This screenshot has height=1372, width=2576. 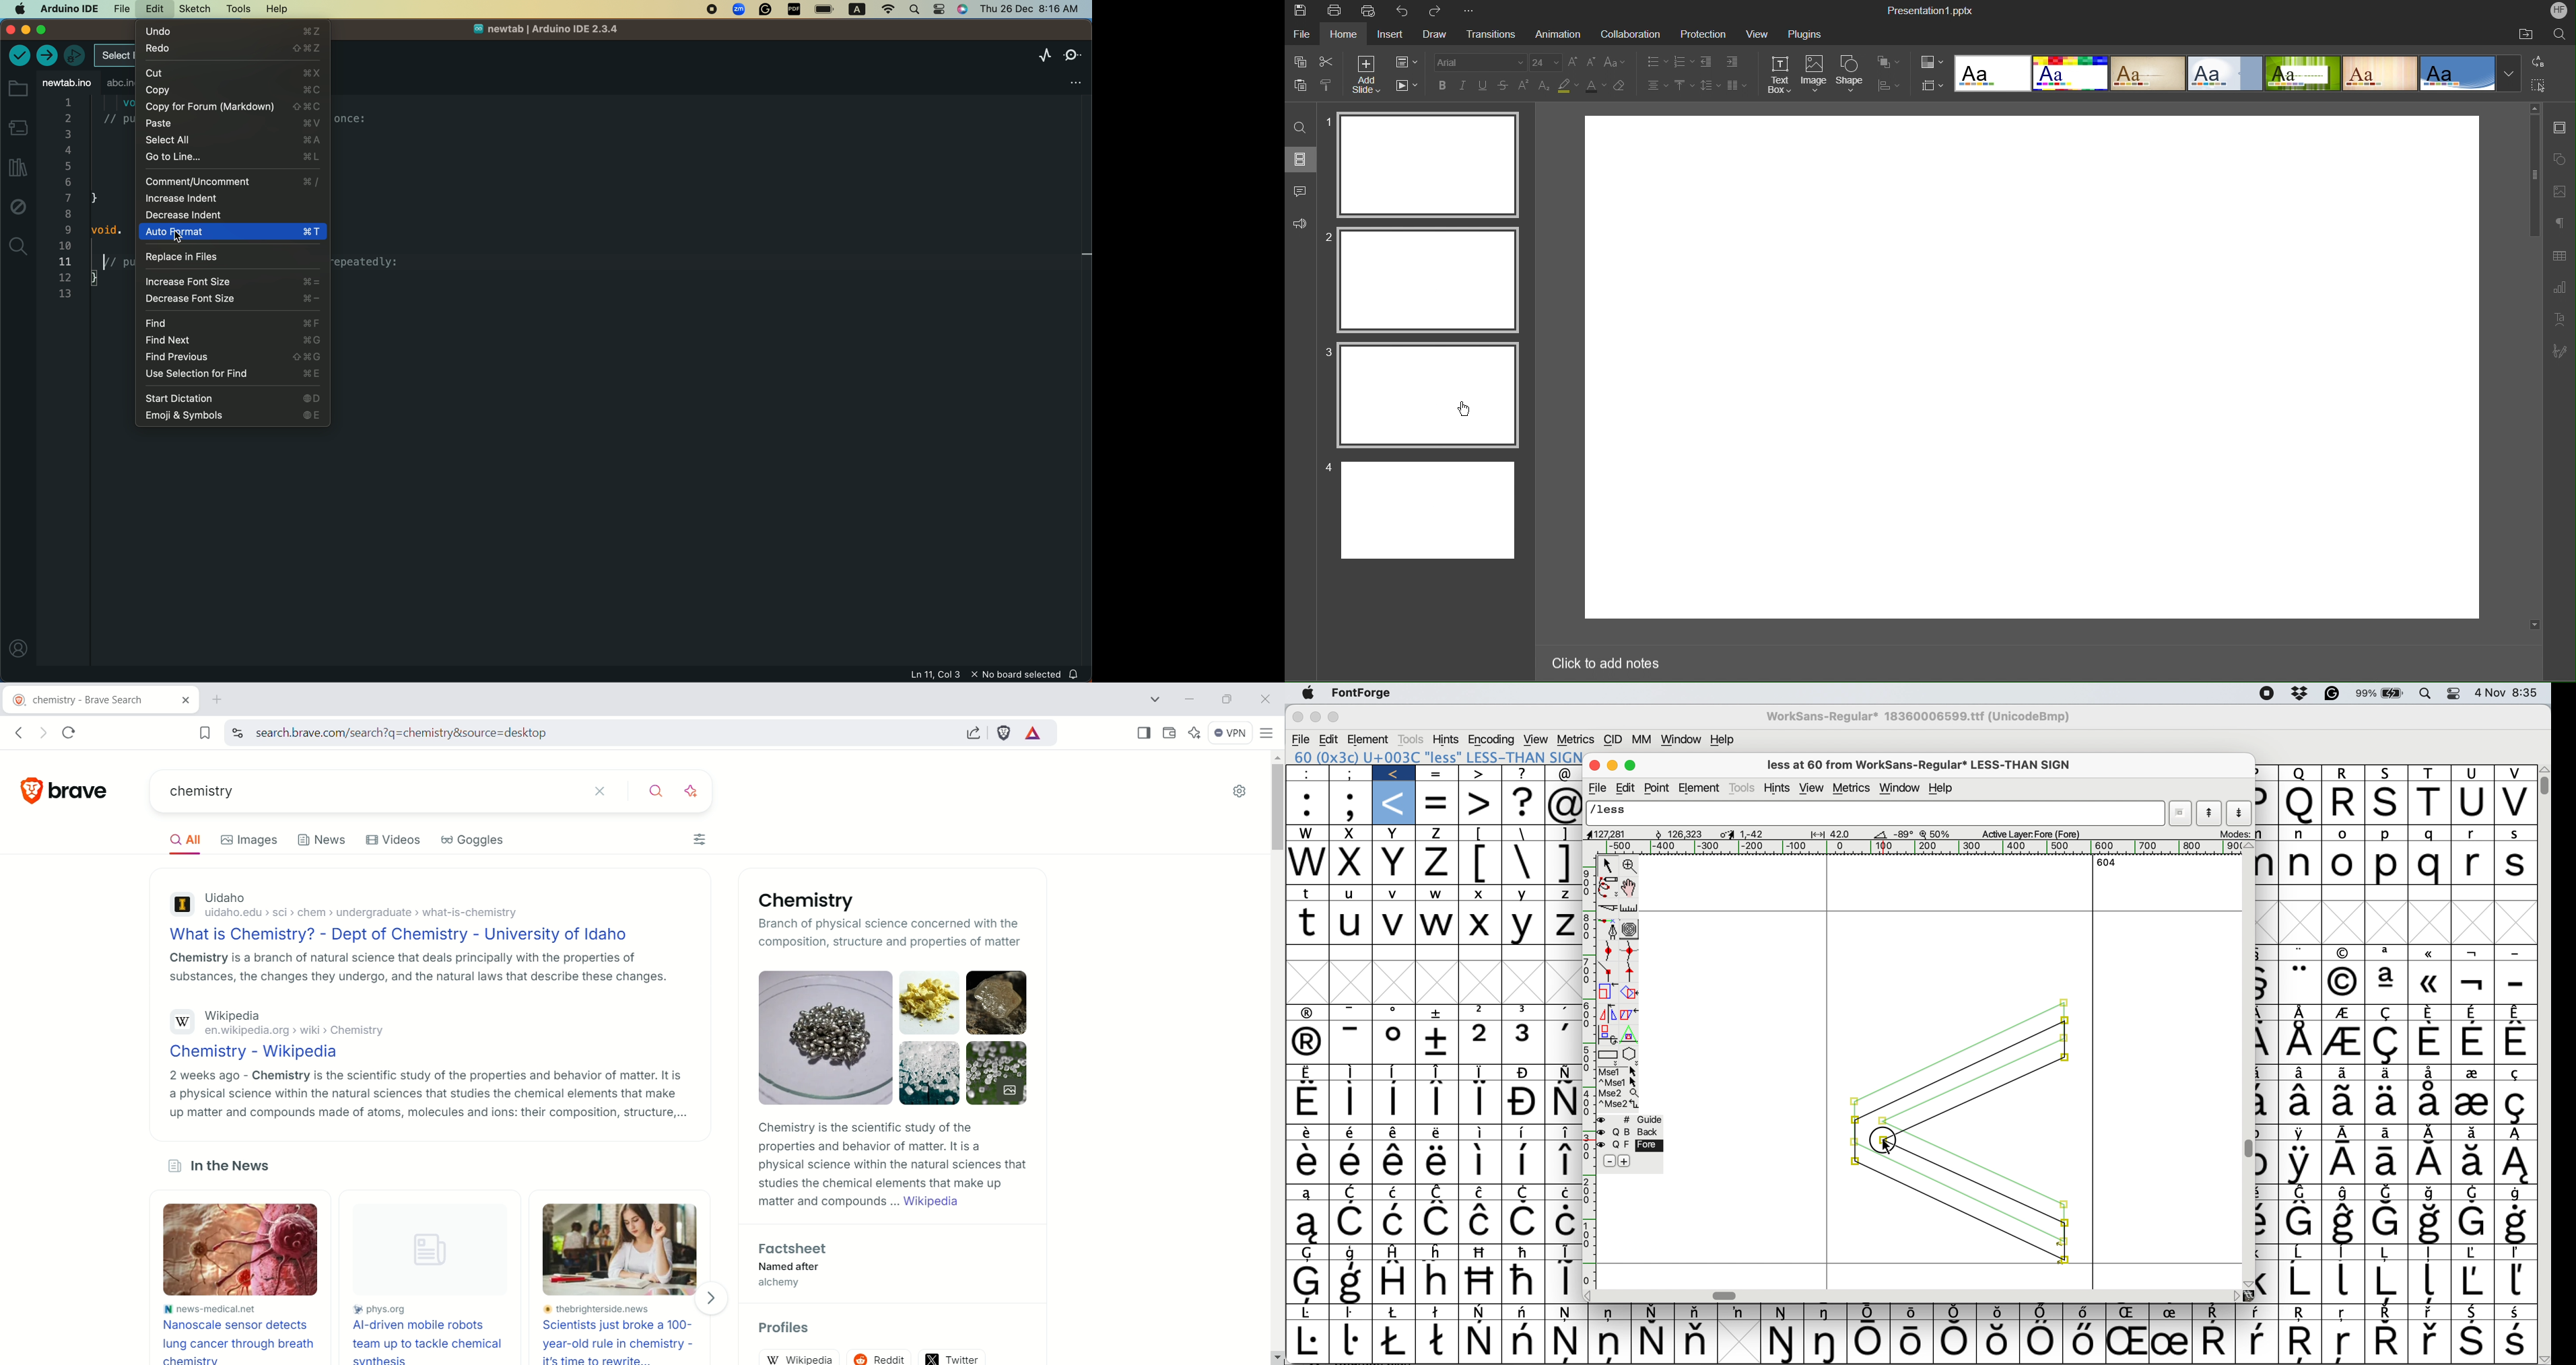 What do you see at coordinates (2557, 11) in the screenshot?
I see `Account` at bounding box center [2557, 11].